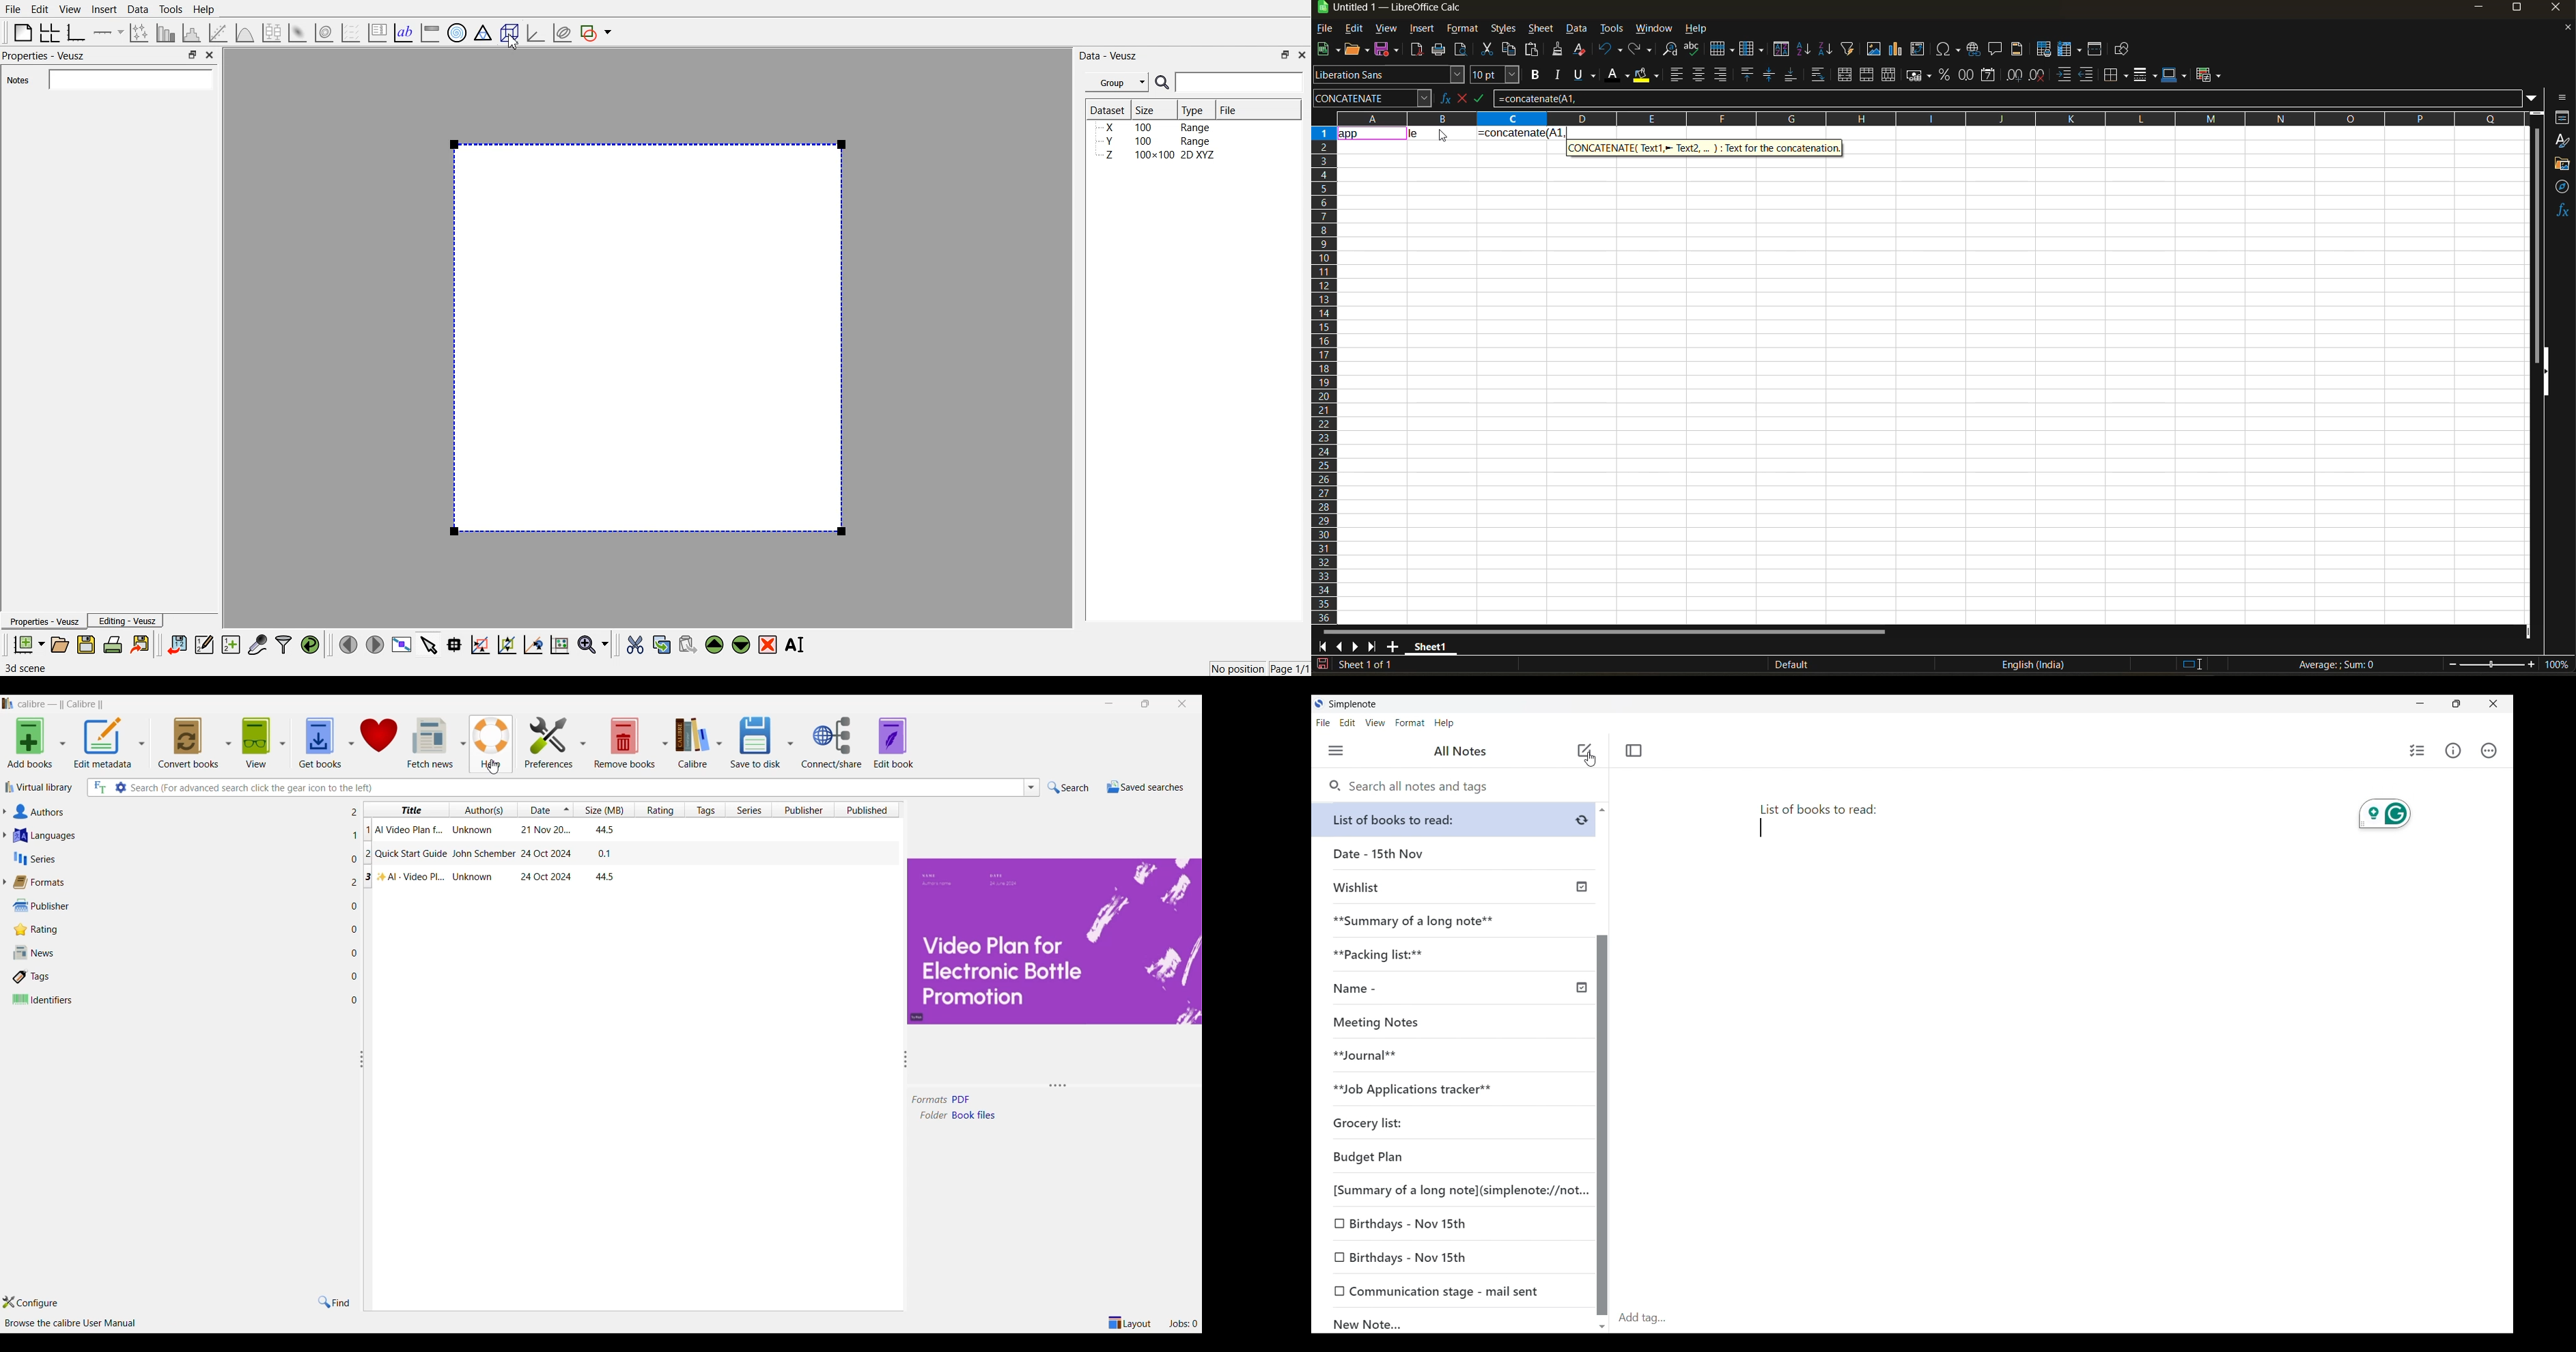 This screenshot has height=1372, width=2576. I want to click on zoom factor, so click(2559, 665).